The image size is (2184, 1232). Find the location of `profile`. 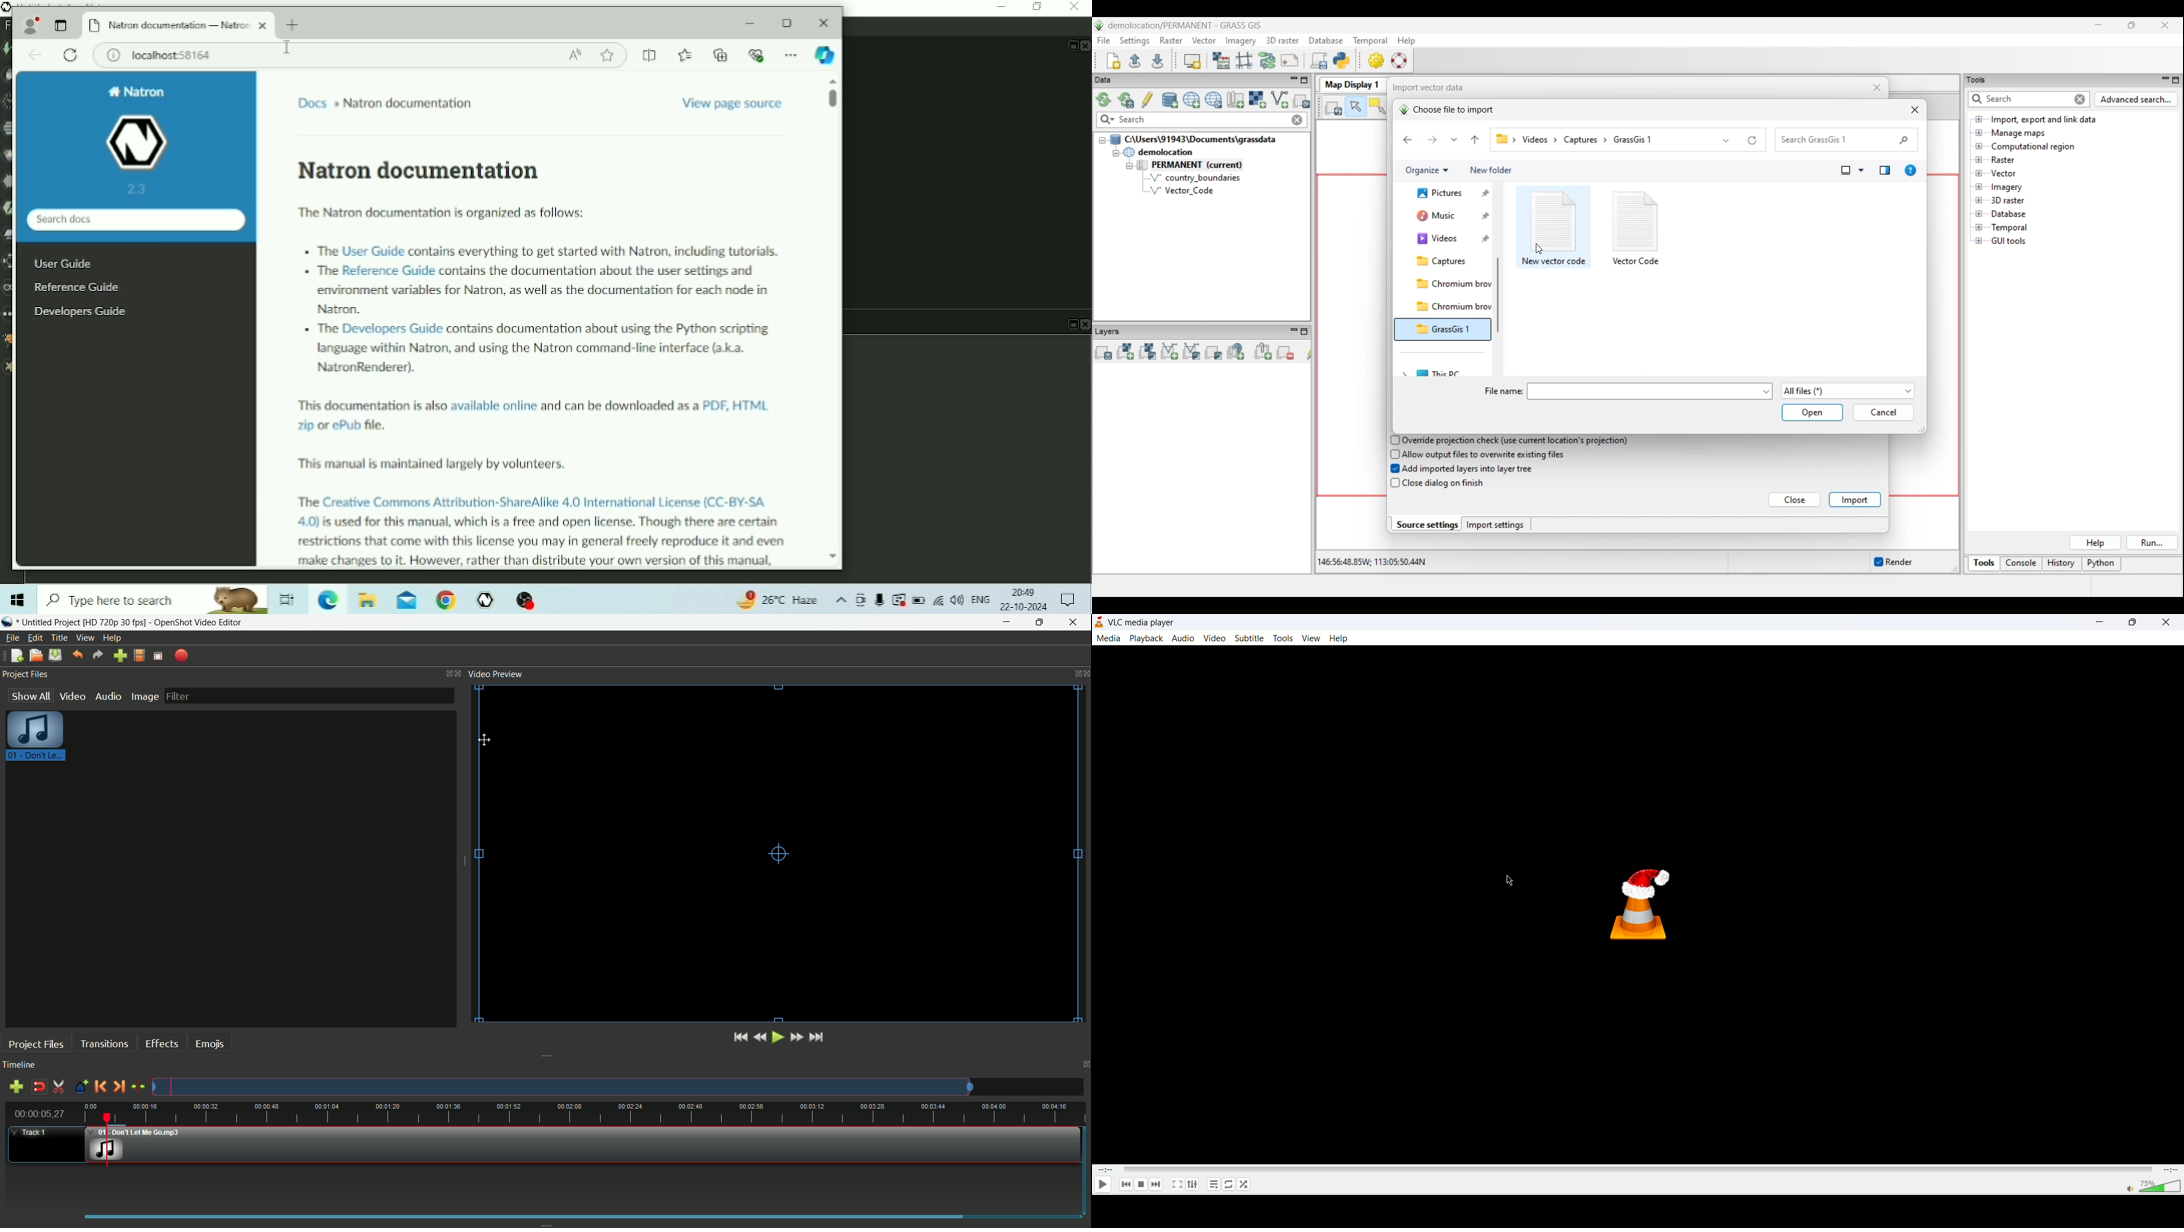

profile is located at coordinates (115, 622).